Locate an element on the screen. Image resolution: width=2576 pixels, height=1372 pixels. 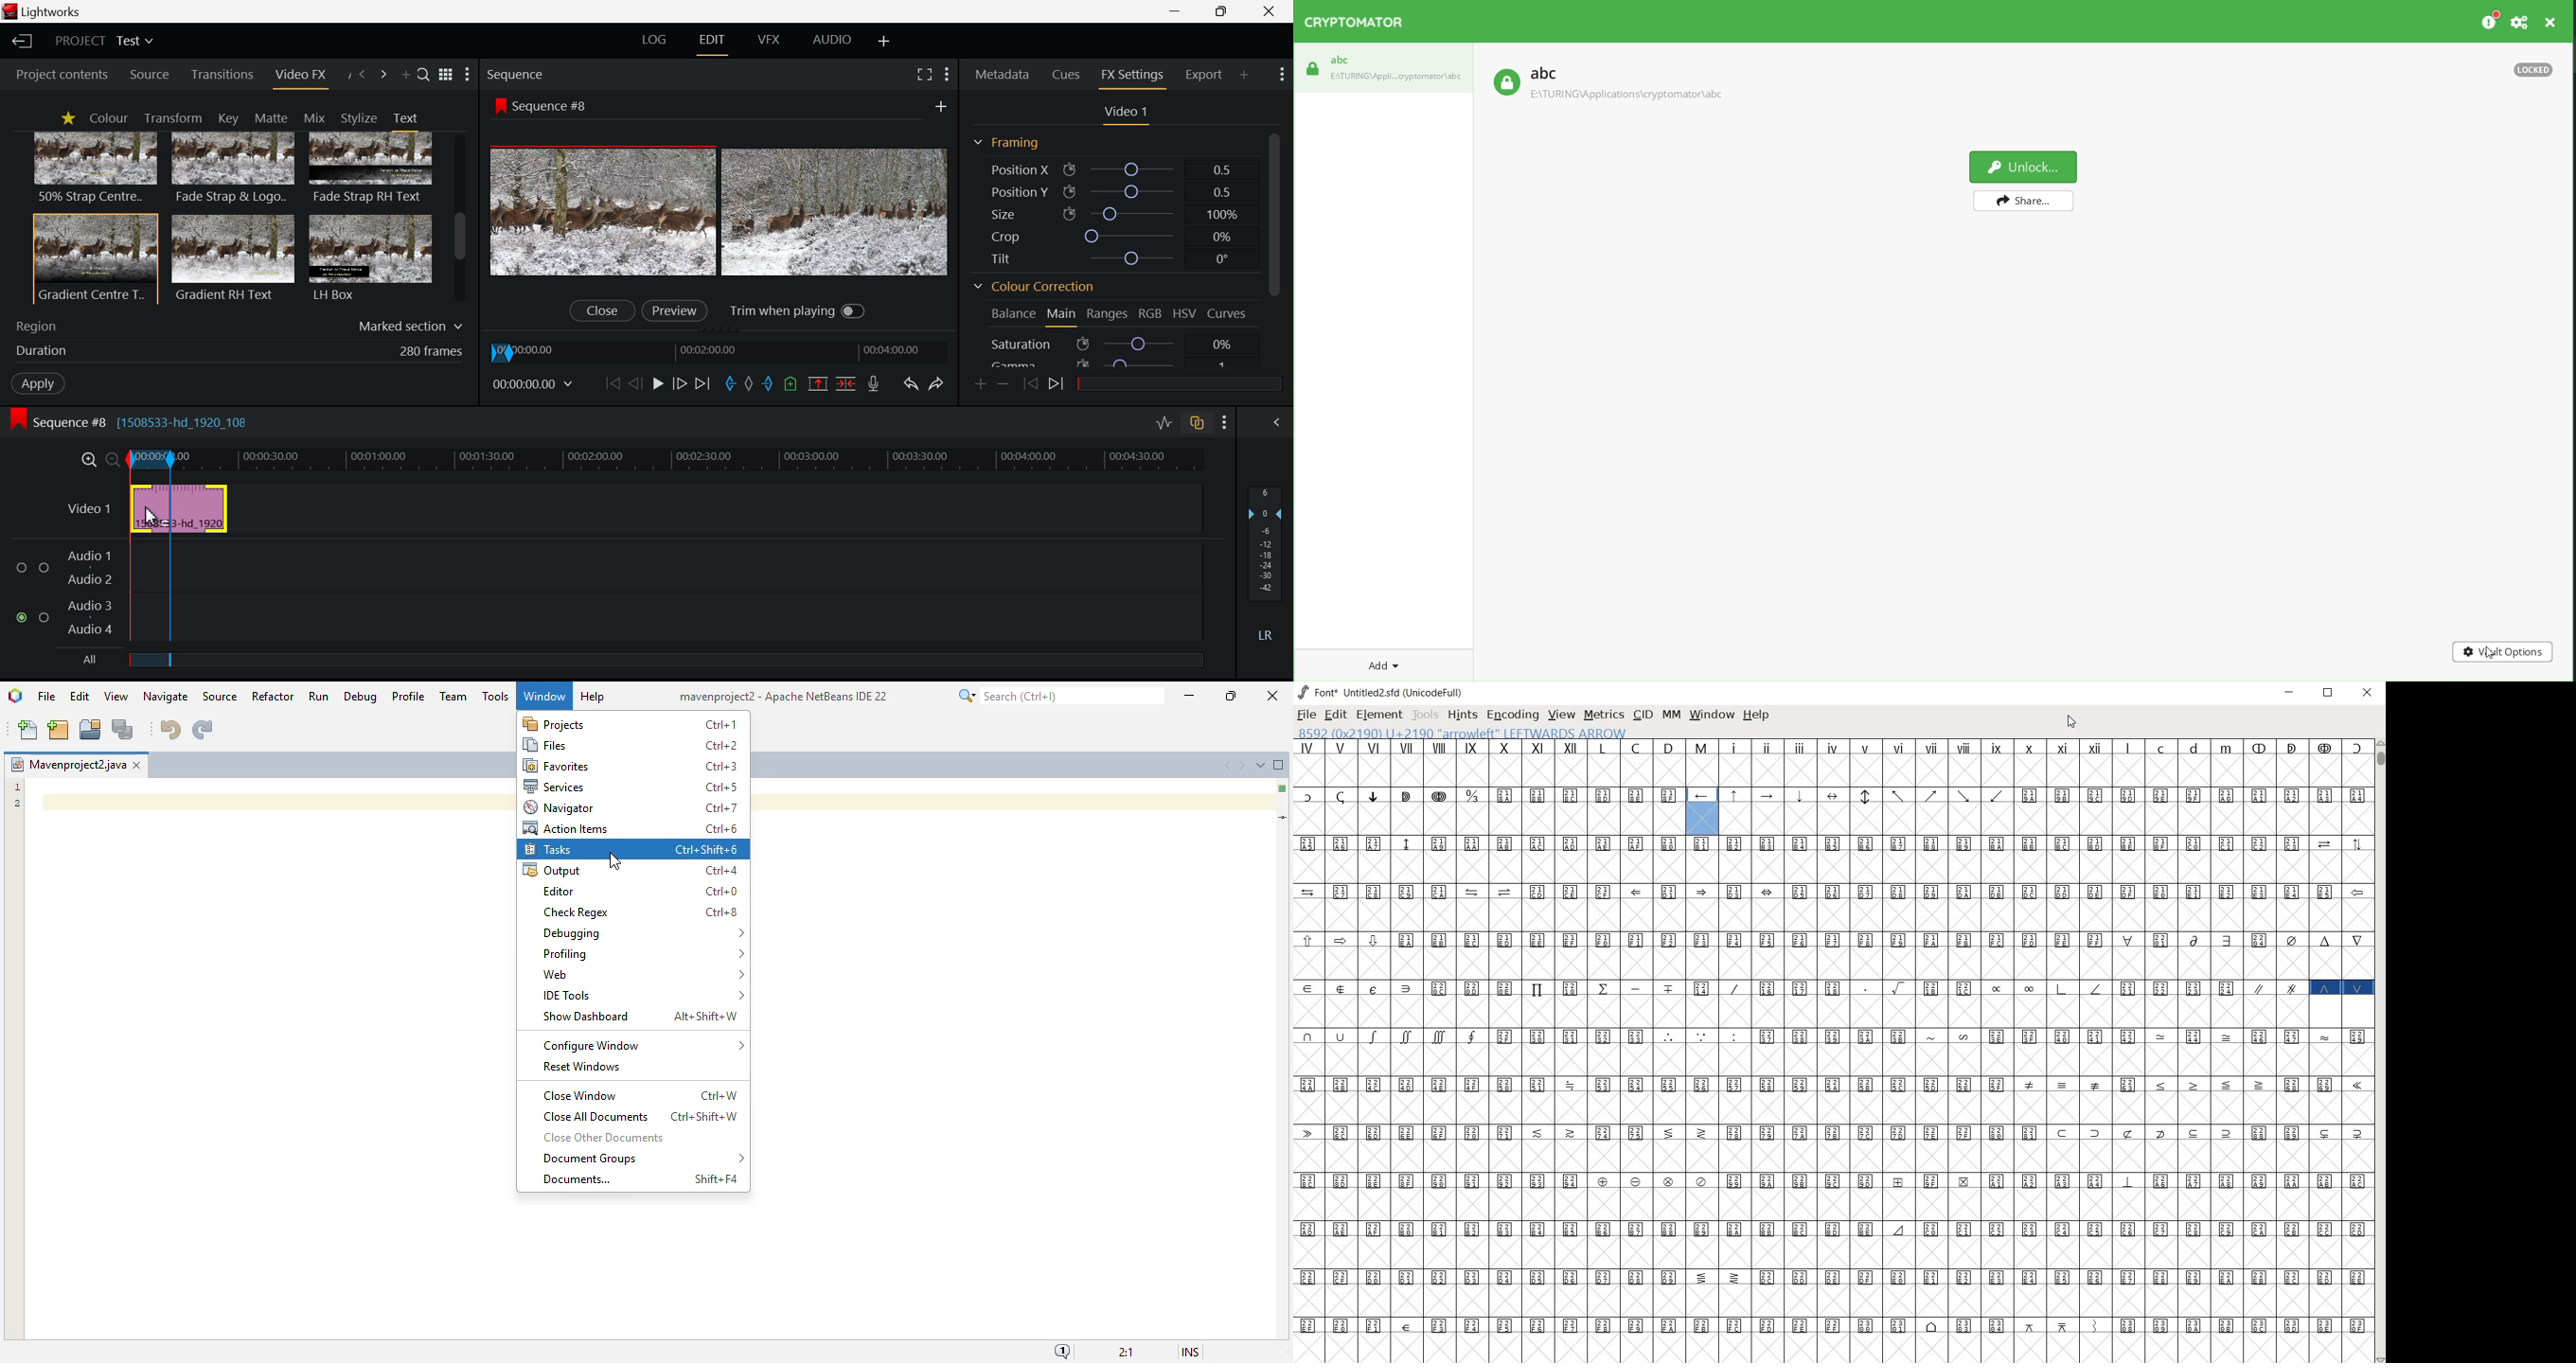
cursor is located at coordinates (2071, 724).